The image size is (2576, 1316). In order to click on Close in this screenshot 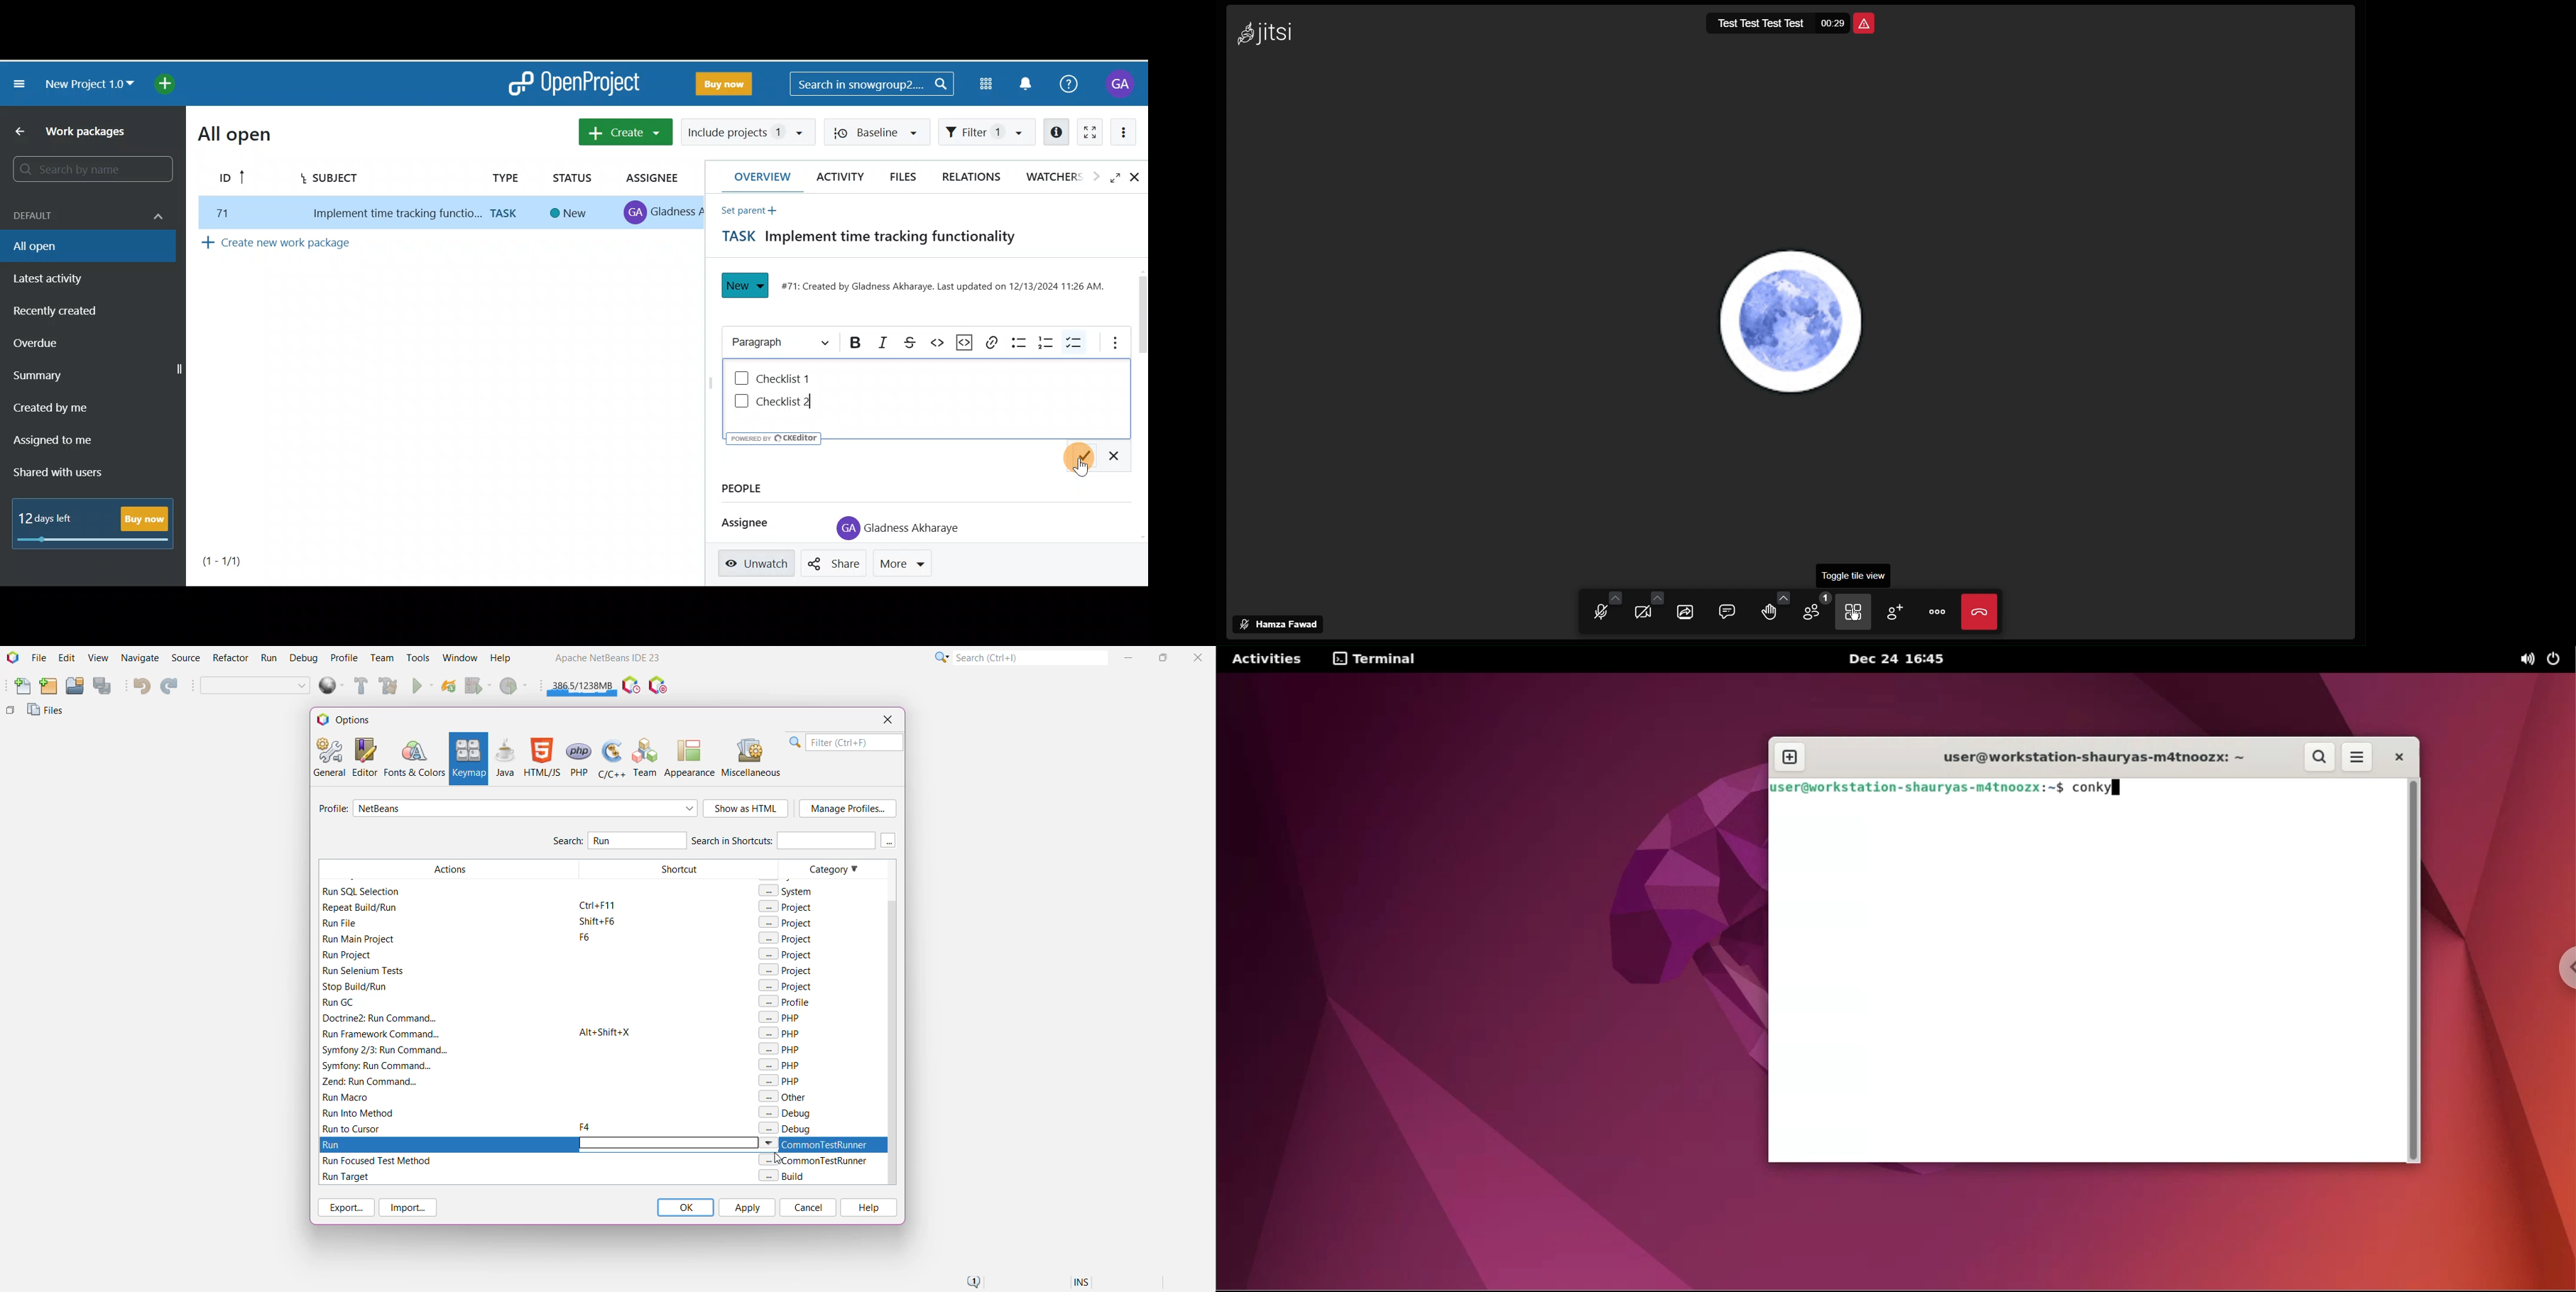, I will do `click(1981, 613)`.